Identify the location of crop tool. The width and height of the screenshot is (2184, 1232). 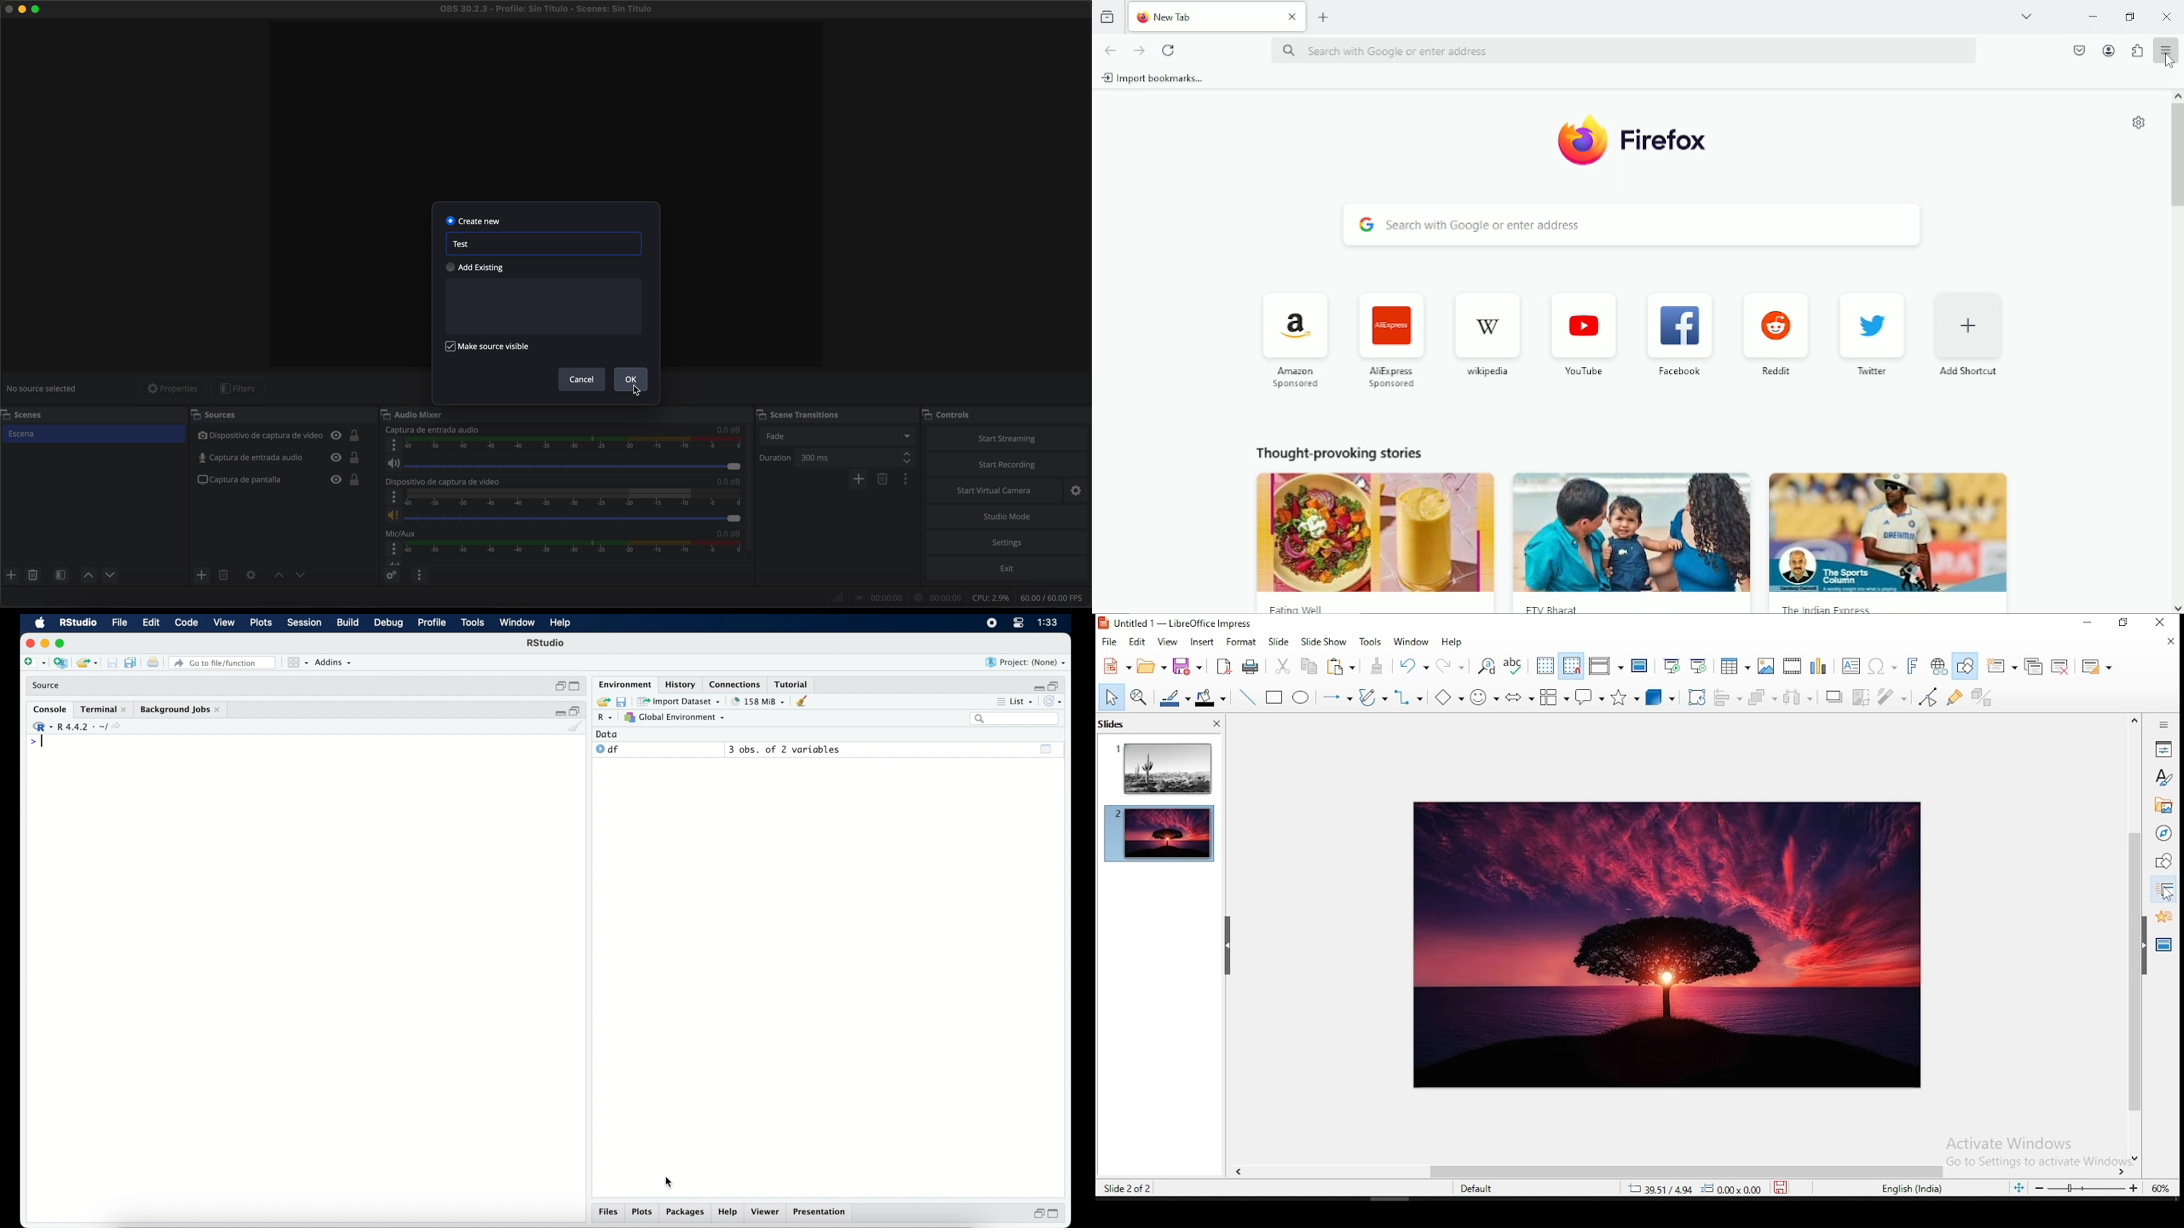
(1697, 696).